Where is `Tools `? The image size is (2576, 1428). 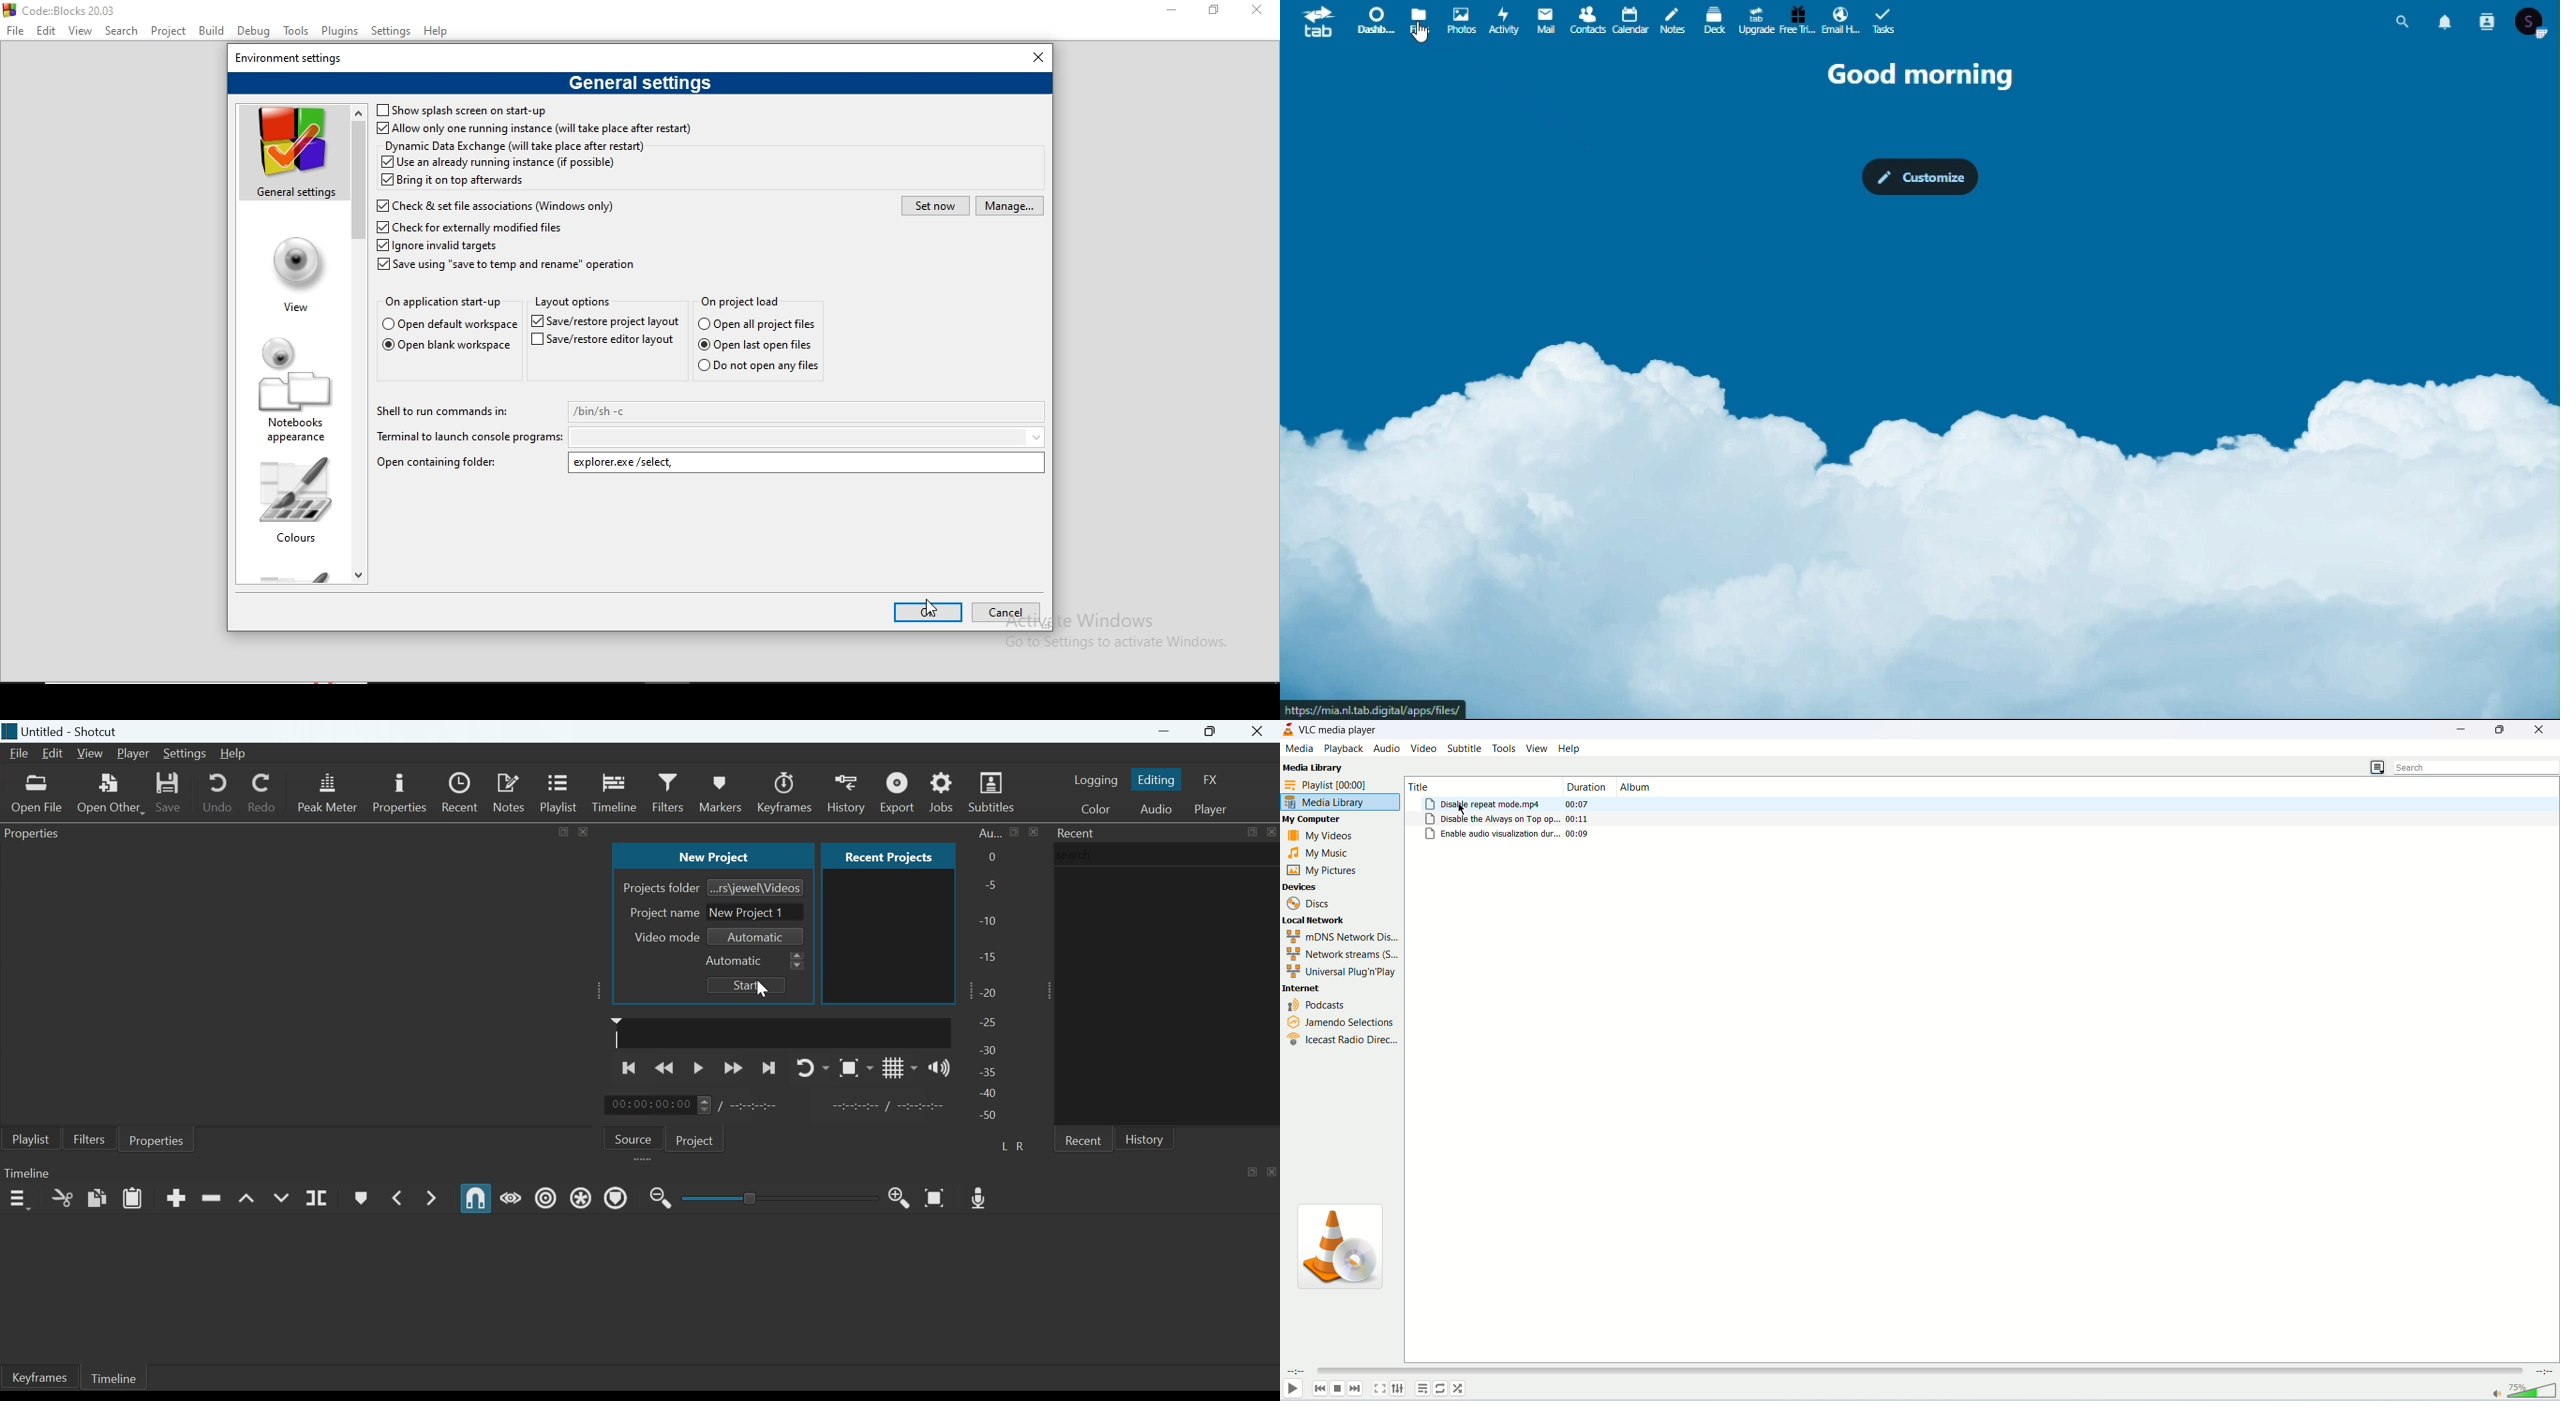 Tools  is located at coordinates (296, 31).